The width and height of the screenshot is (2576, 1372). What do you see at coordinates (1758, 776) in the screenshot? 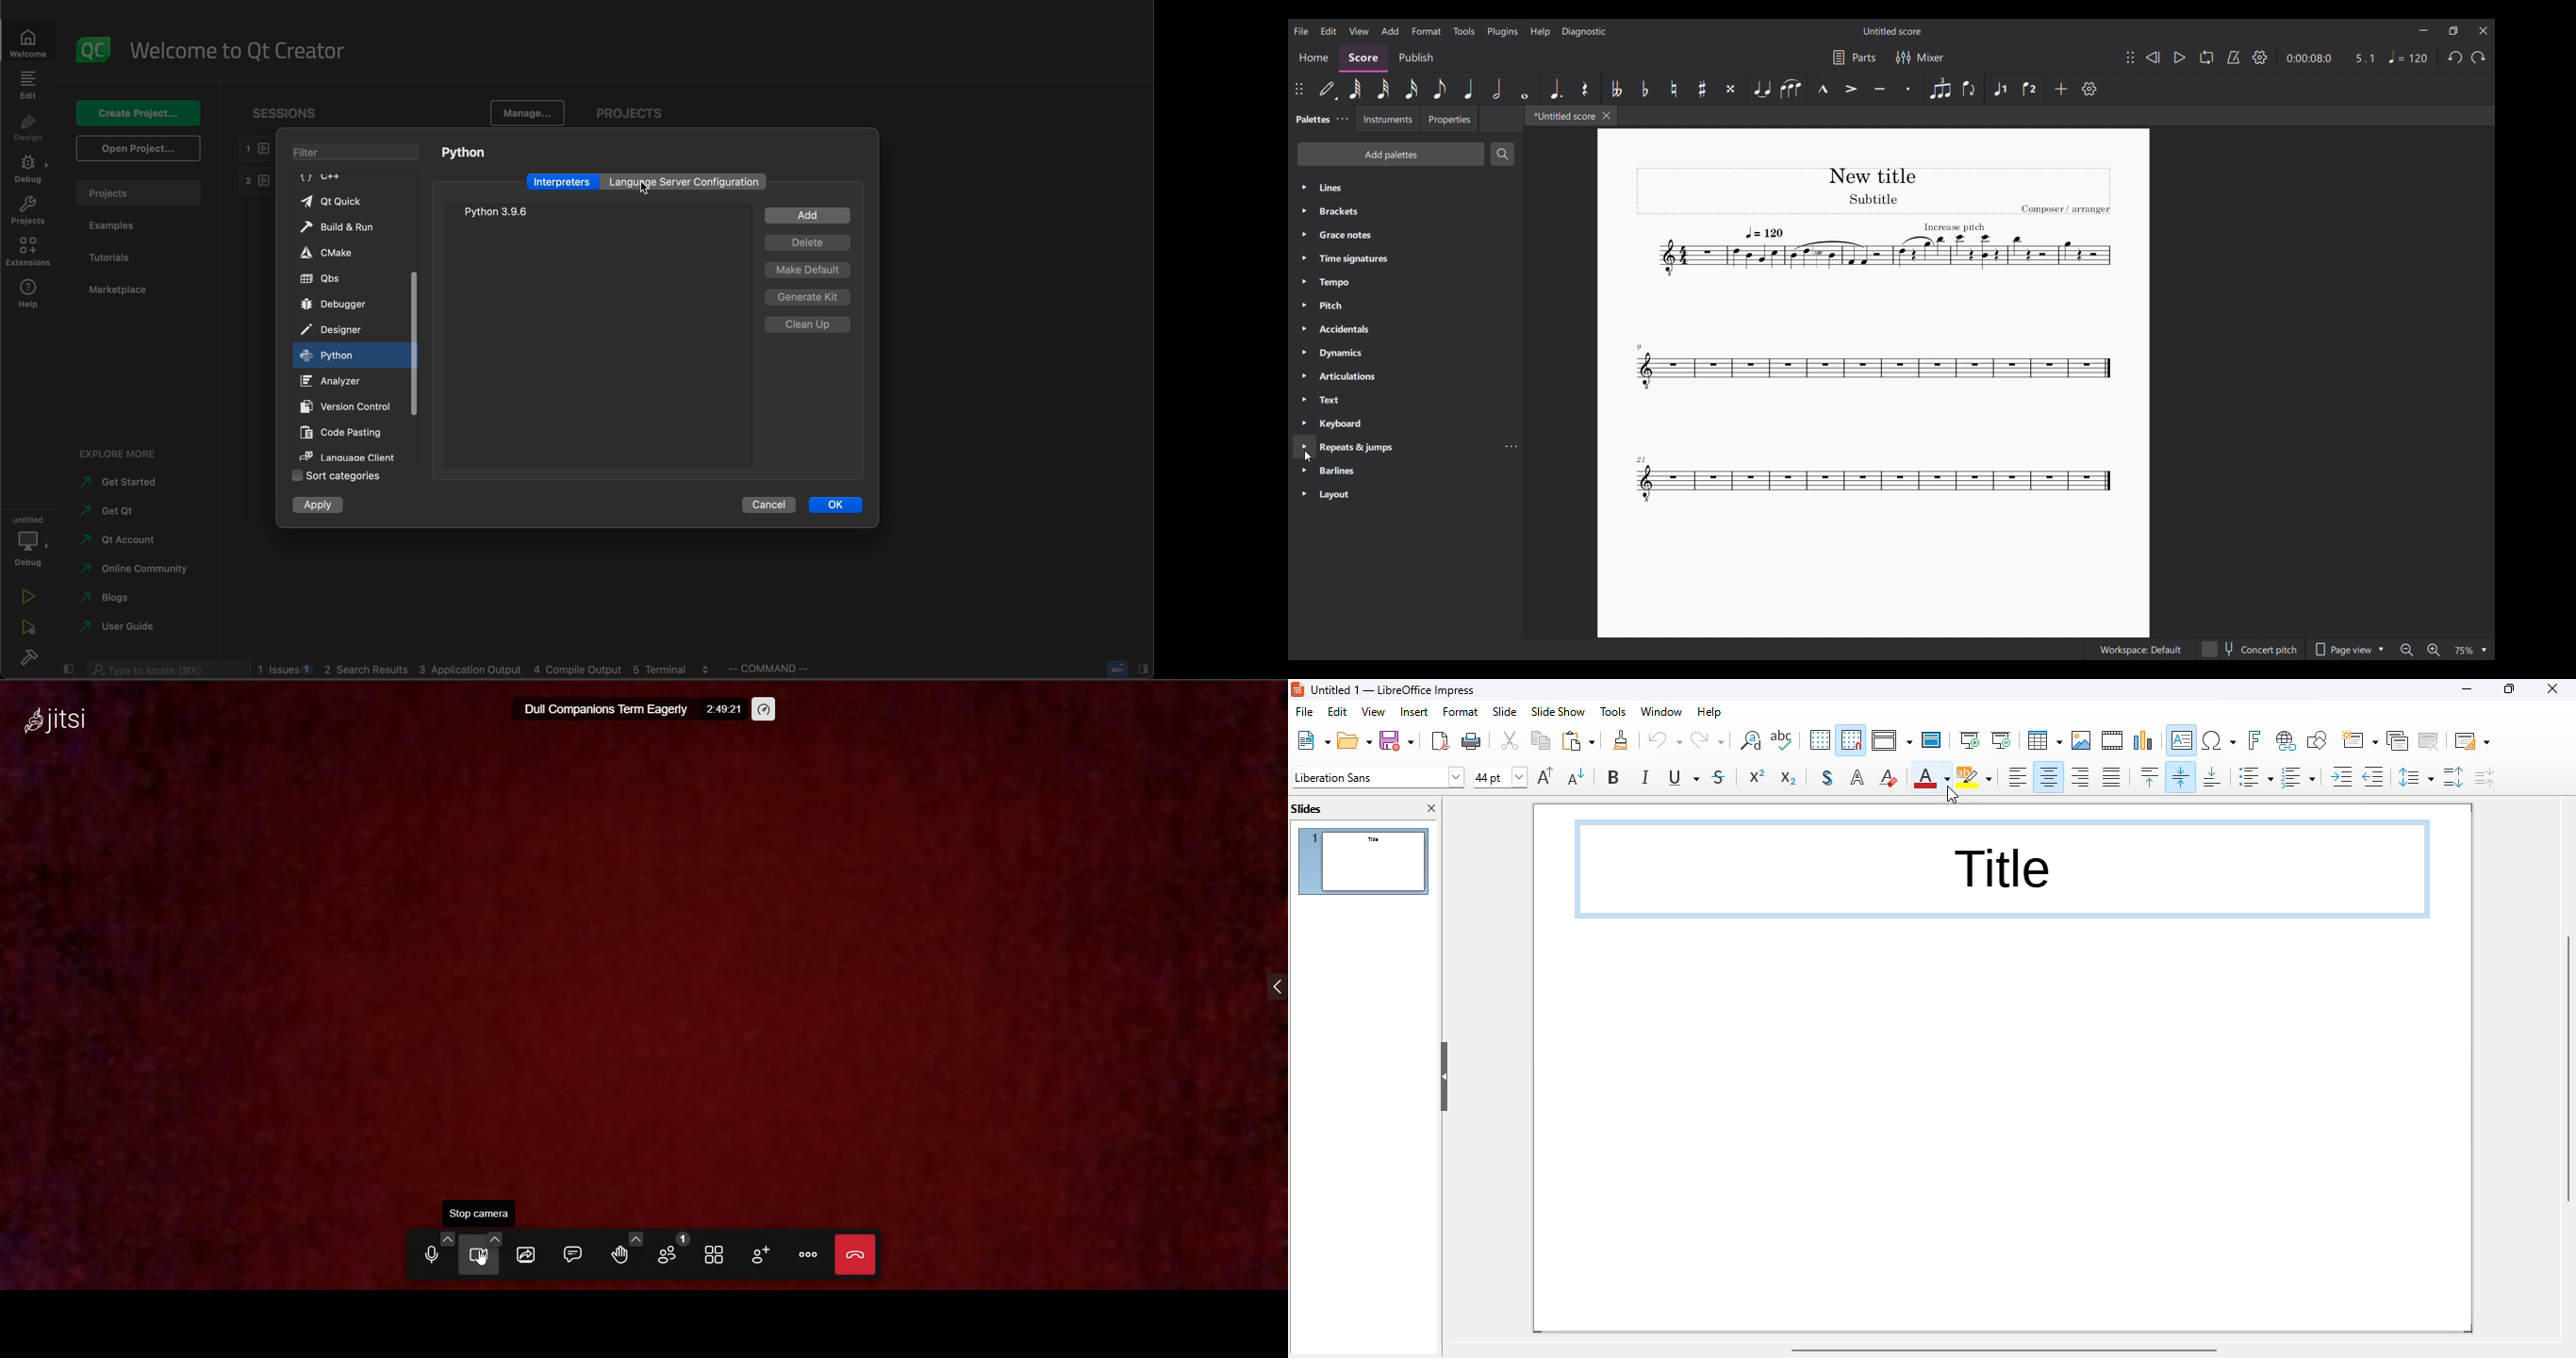
I see `superscript` at bounding box center [1758, 776].